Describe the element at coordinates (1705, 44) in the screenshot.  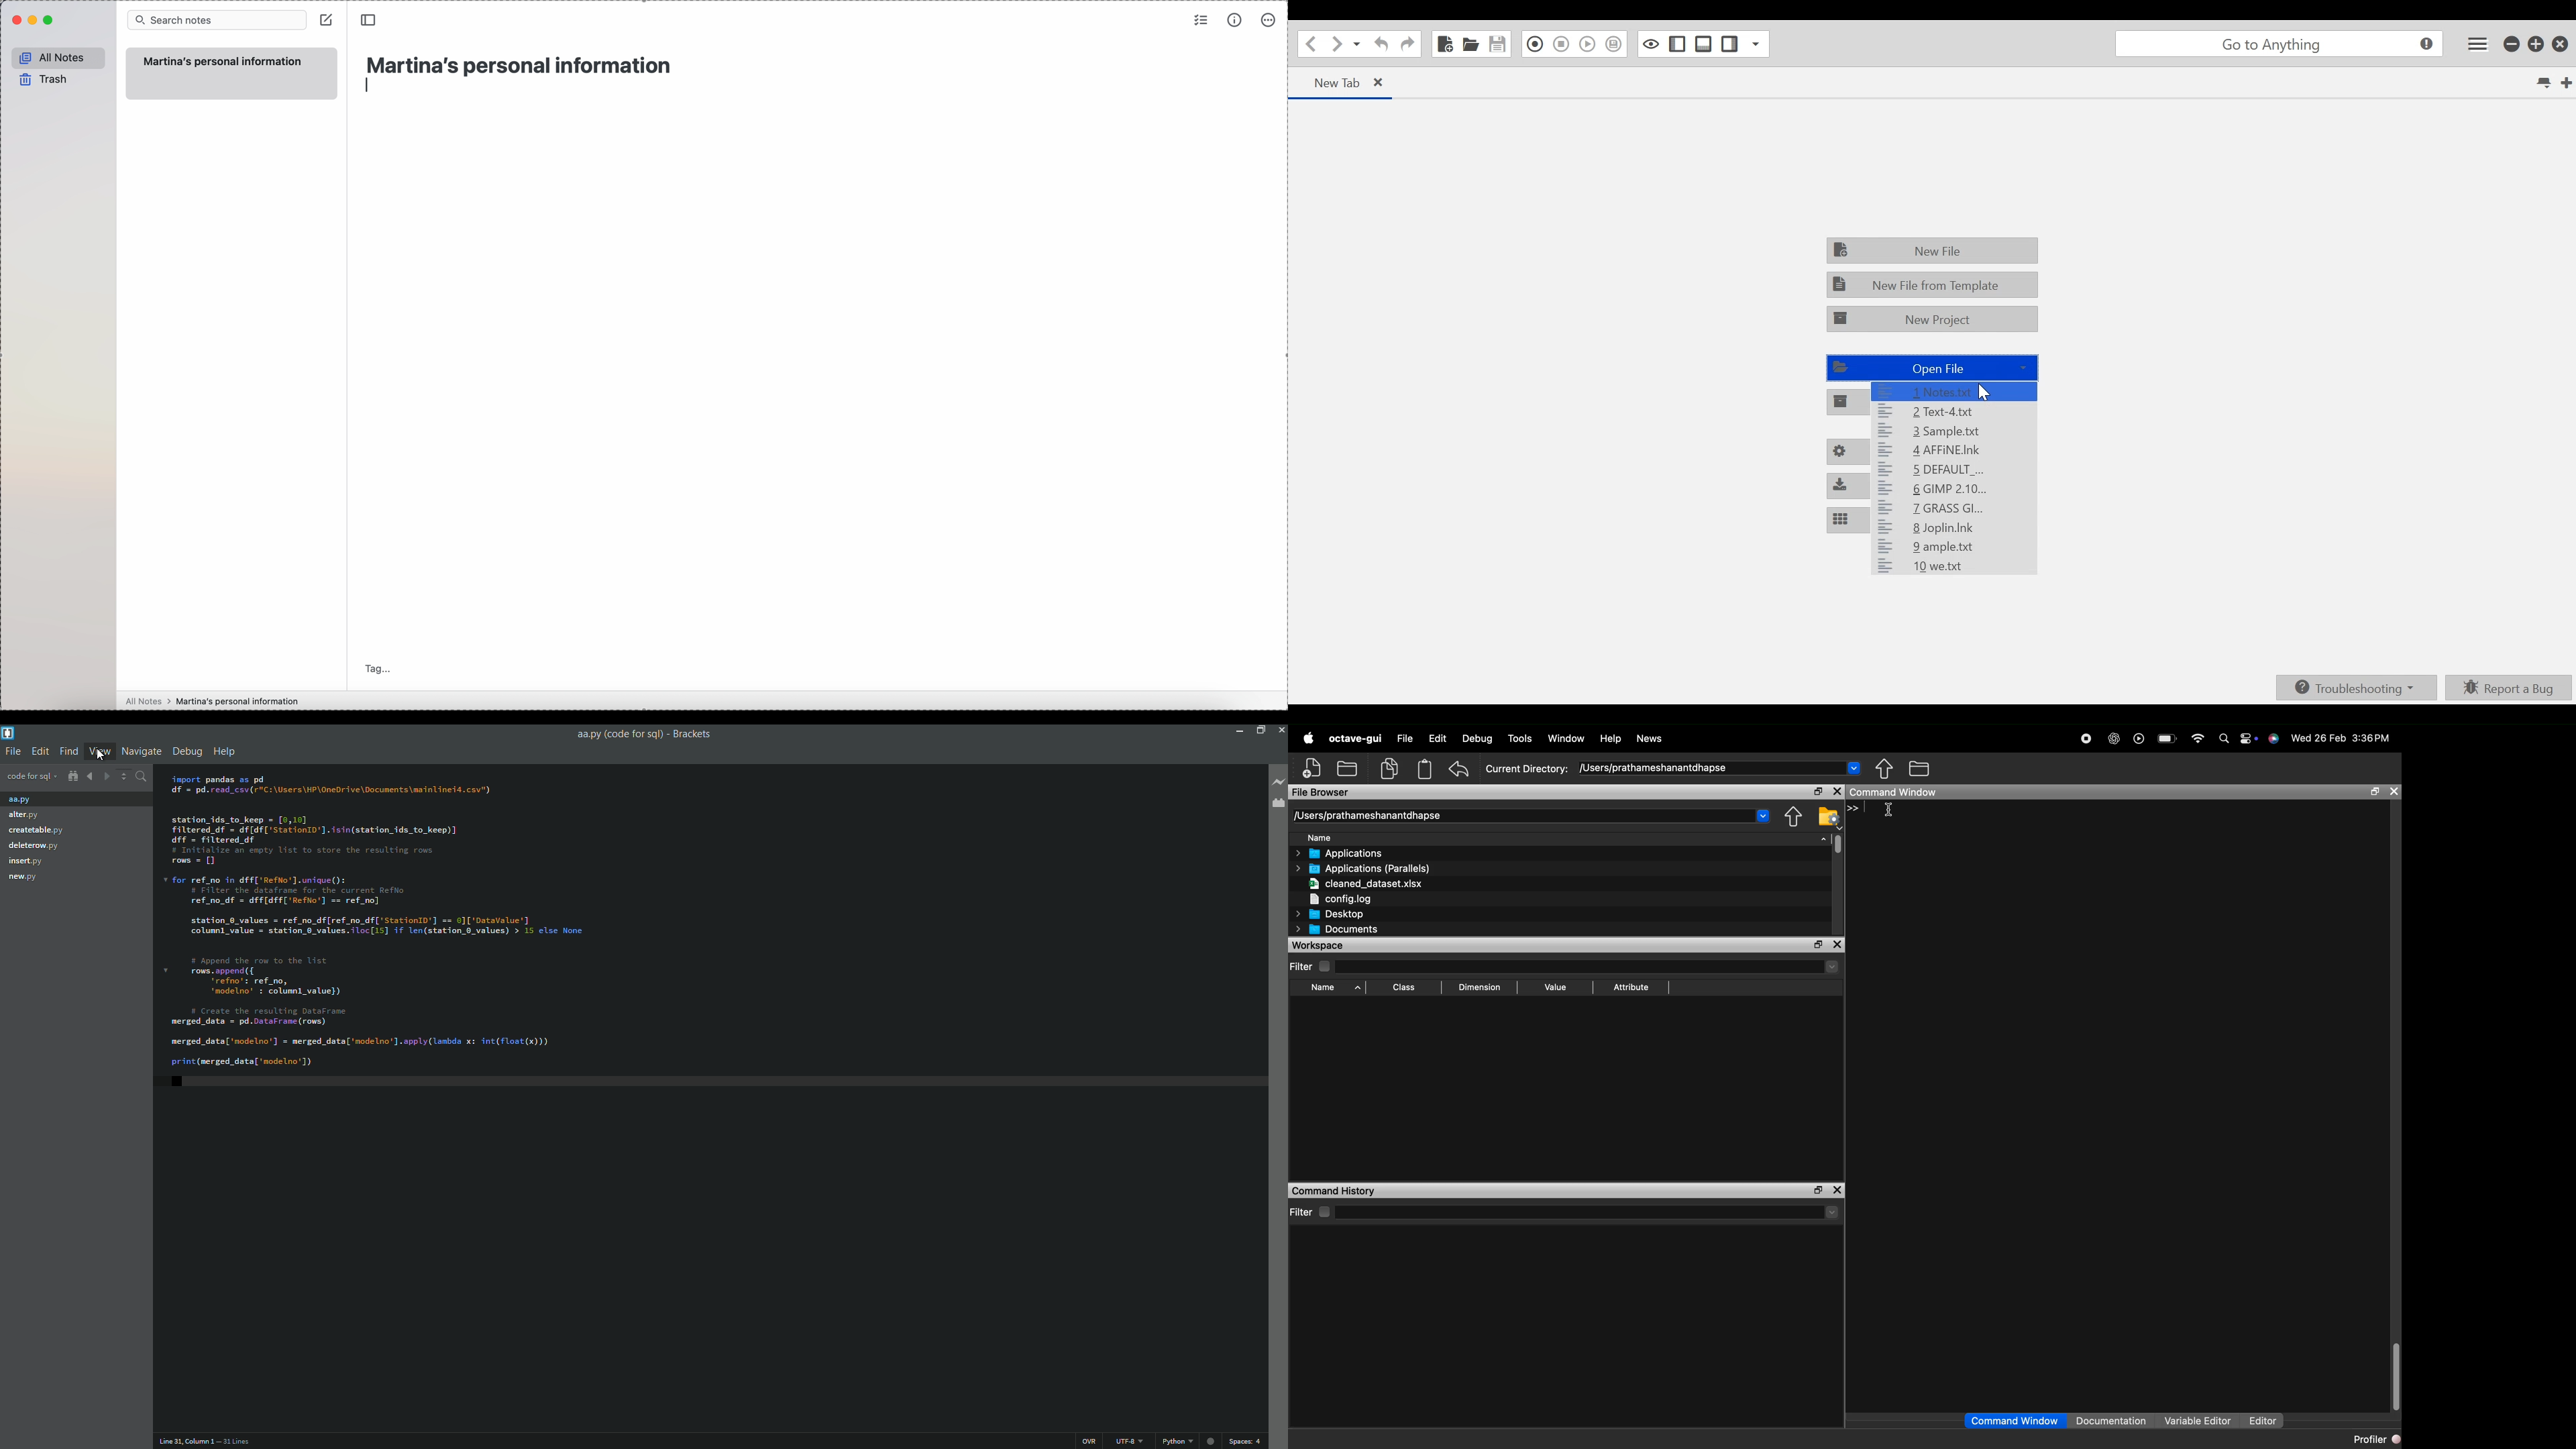
I see `Show/ide Bottom Sidebar` at that location.